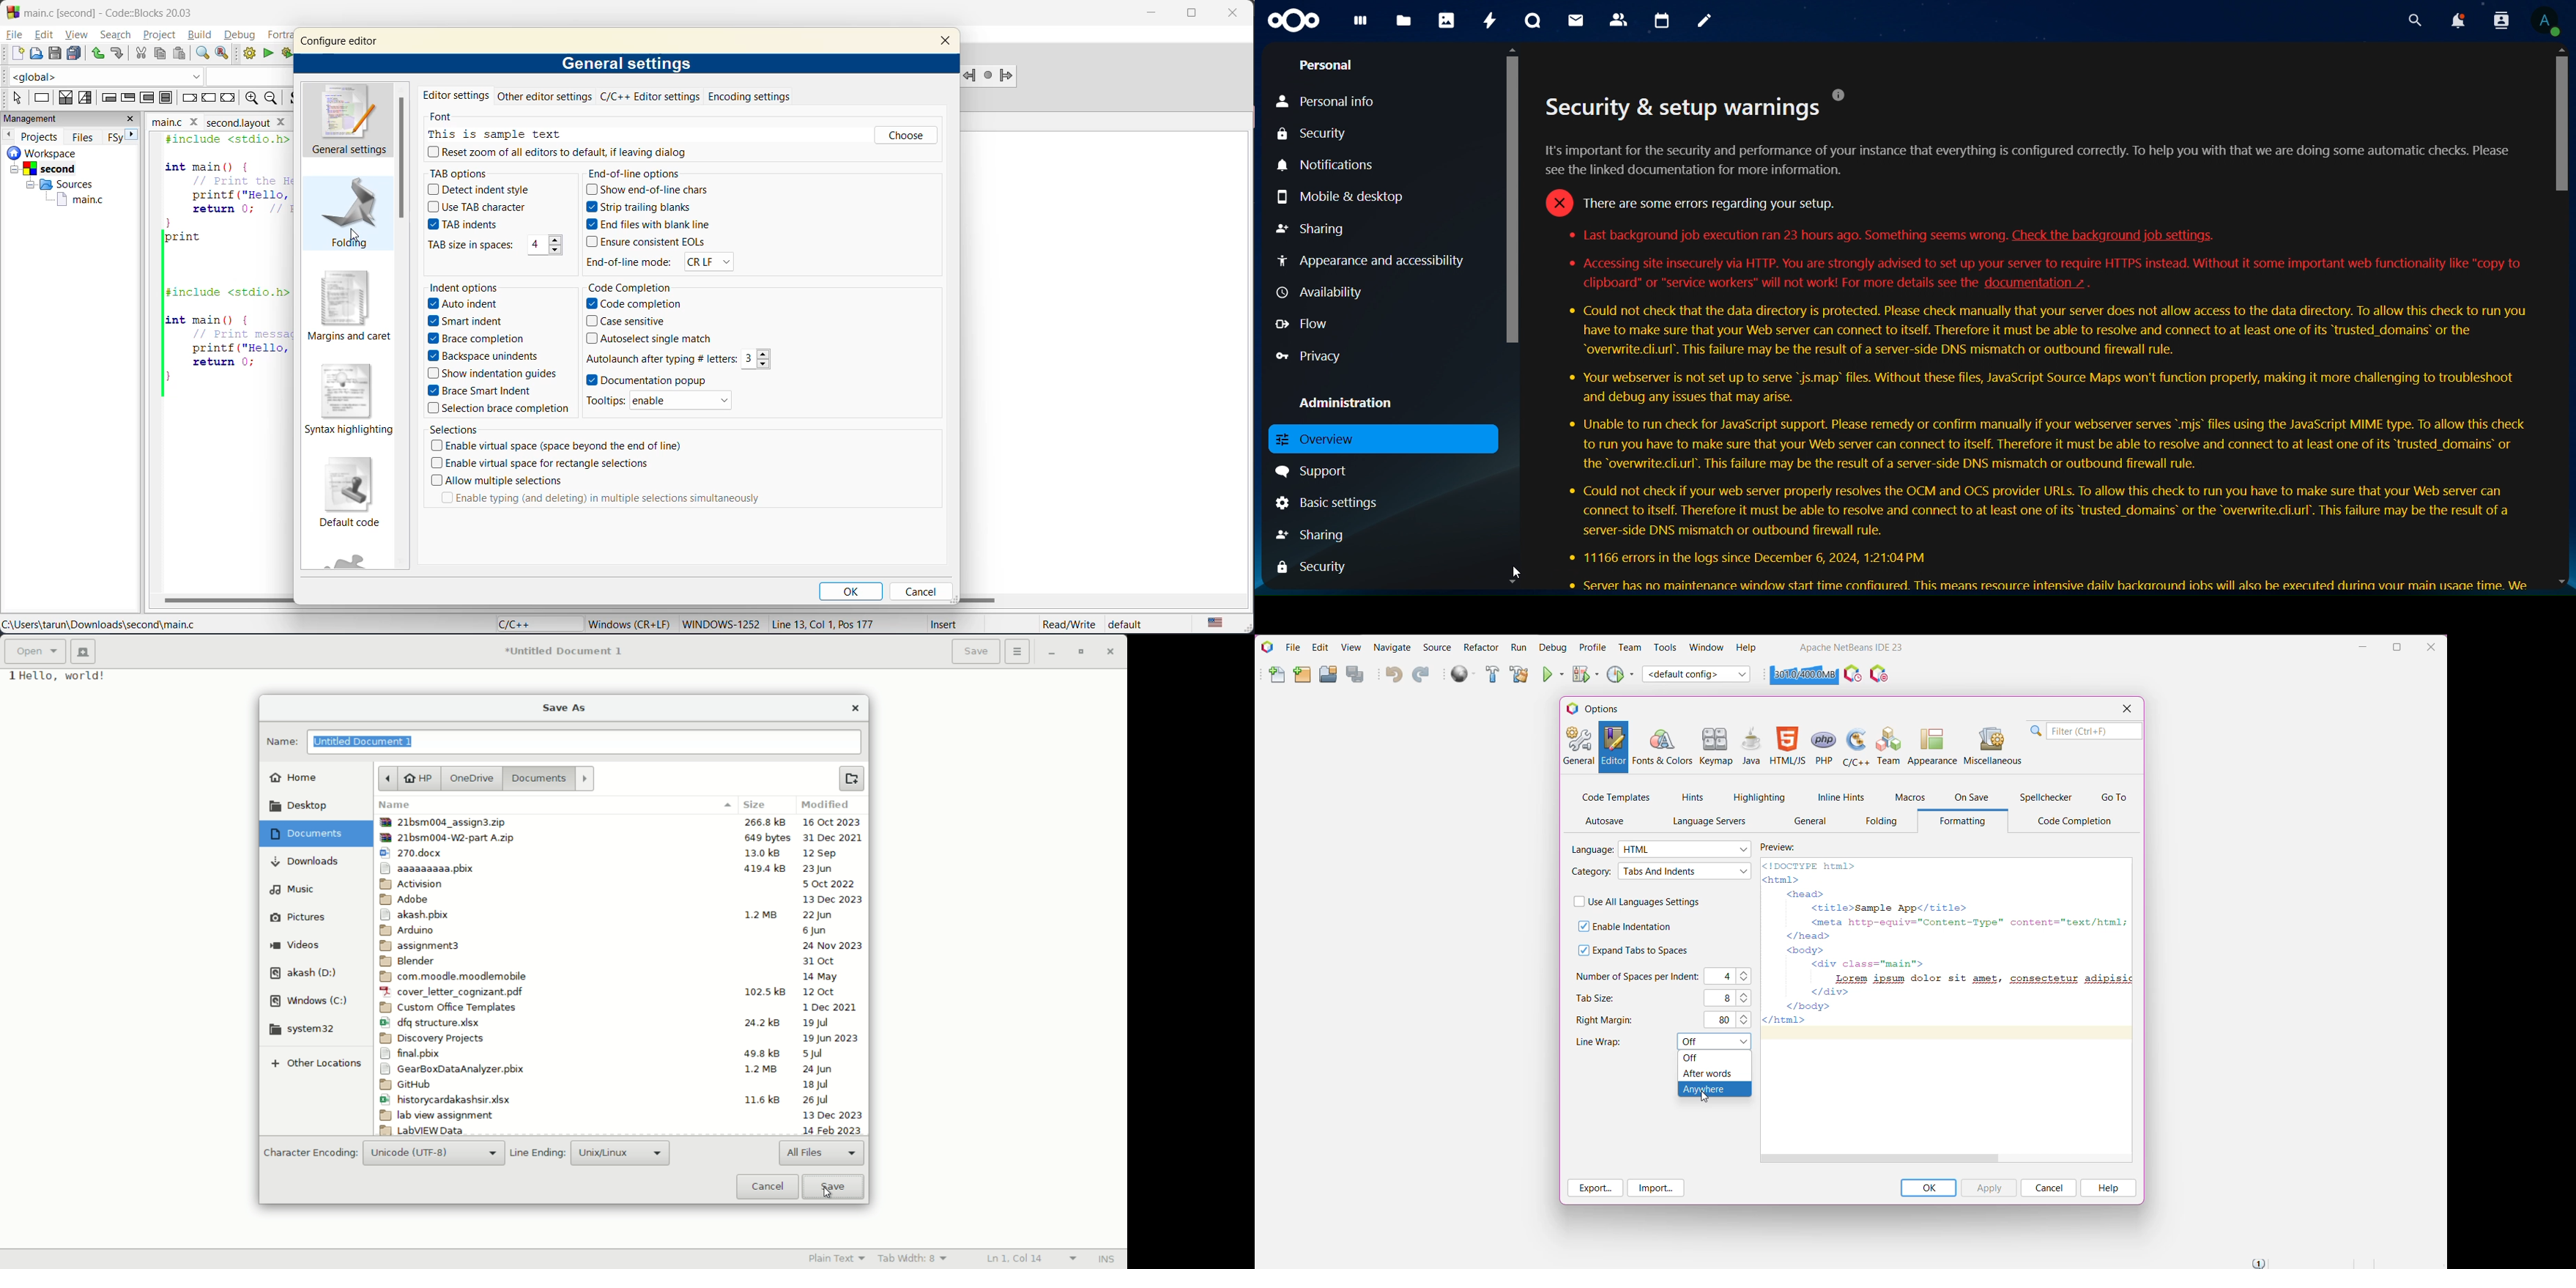 This screenshot has width=2576, height=1288. I want to click on previous, so click(8, 134).